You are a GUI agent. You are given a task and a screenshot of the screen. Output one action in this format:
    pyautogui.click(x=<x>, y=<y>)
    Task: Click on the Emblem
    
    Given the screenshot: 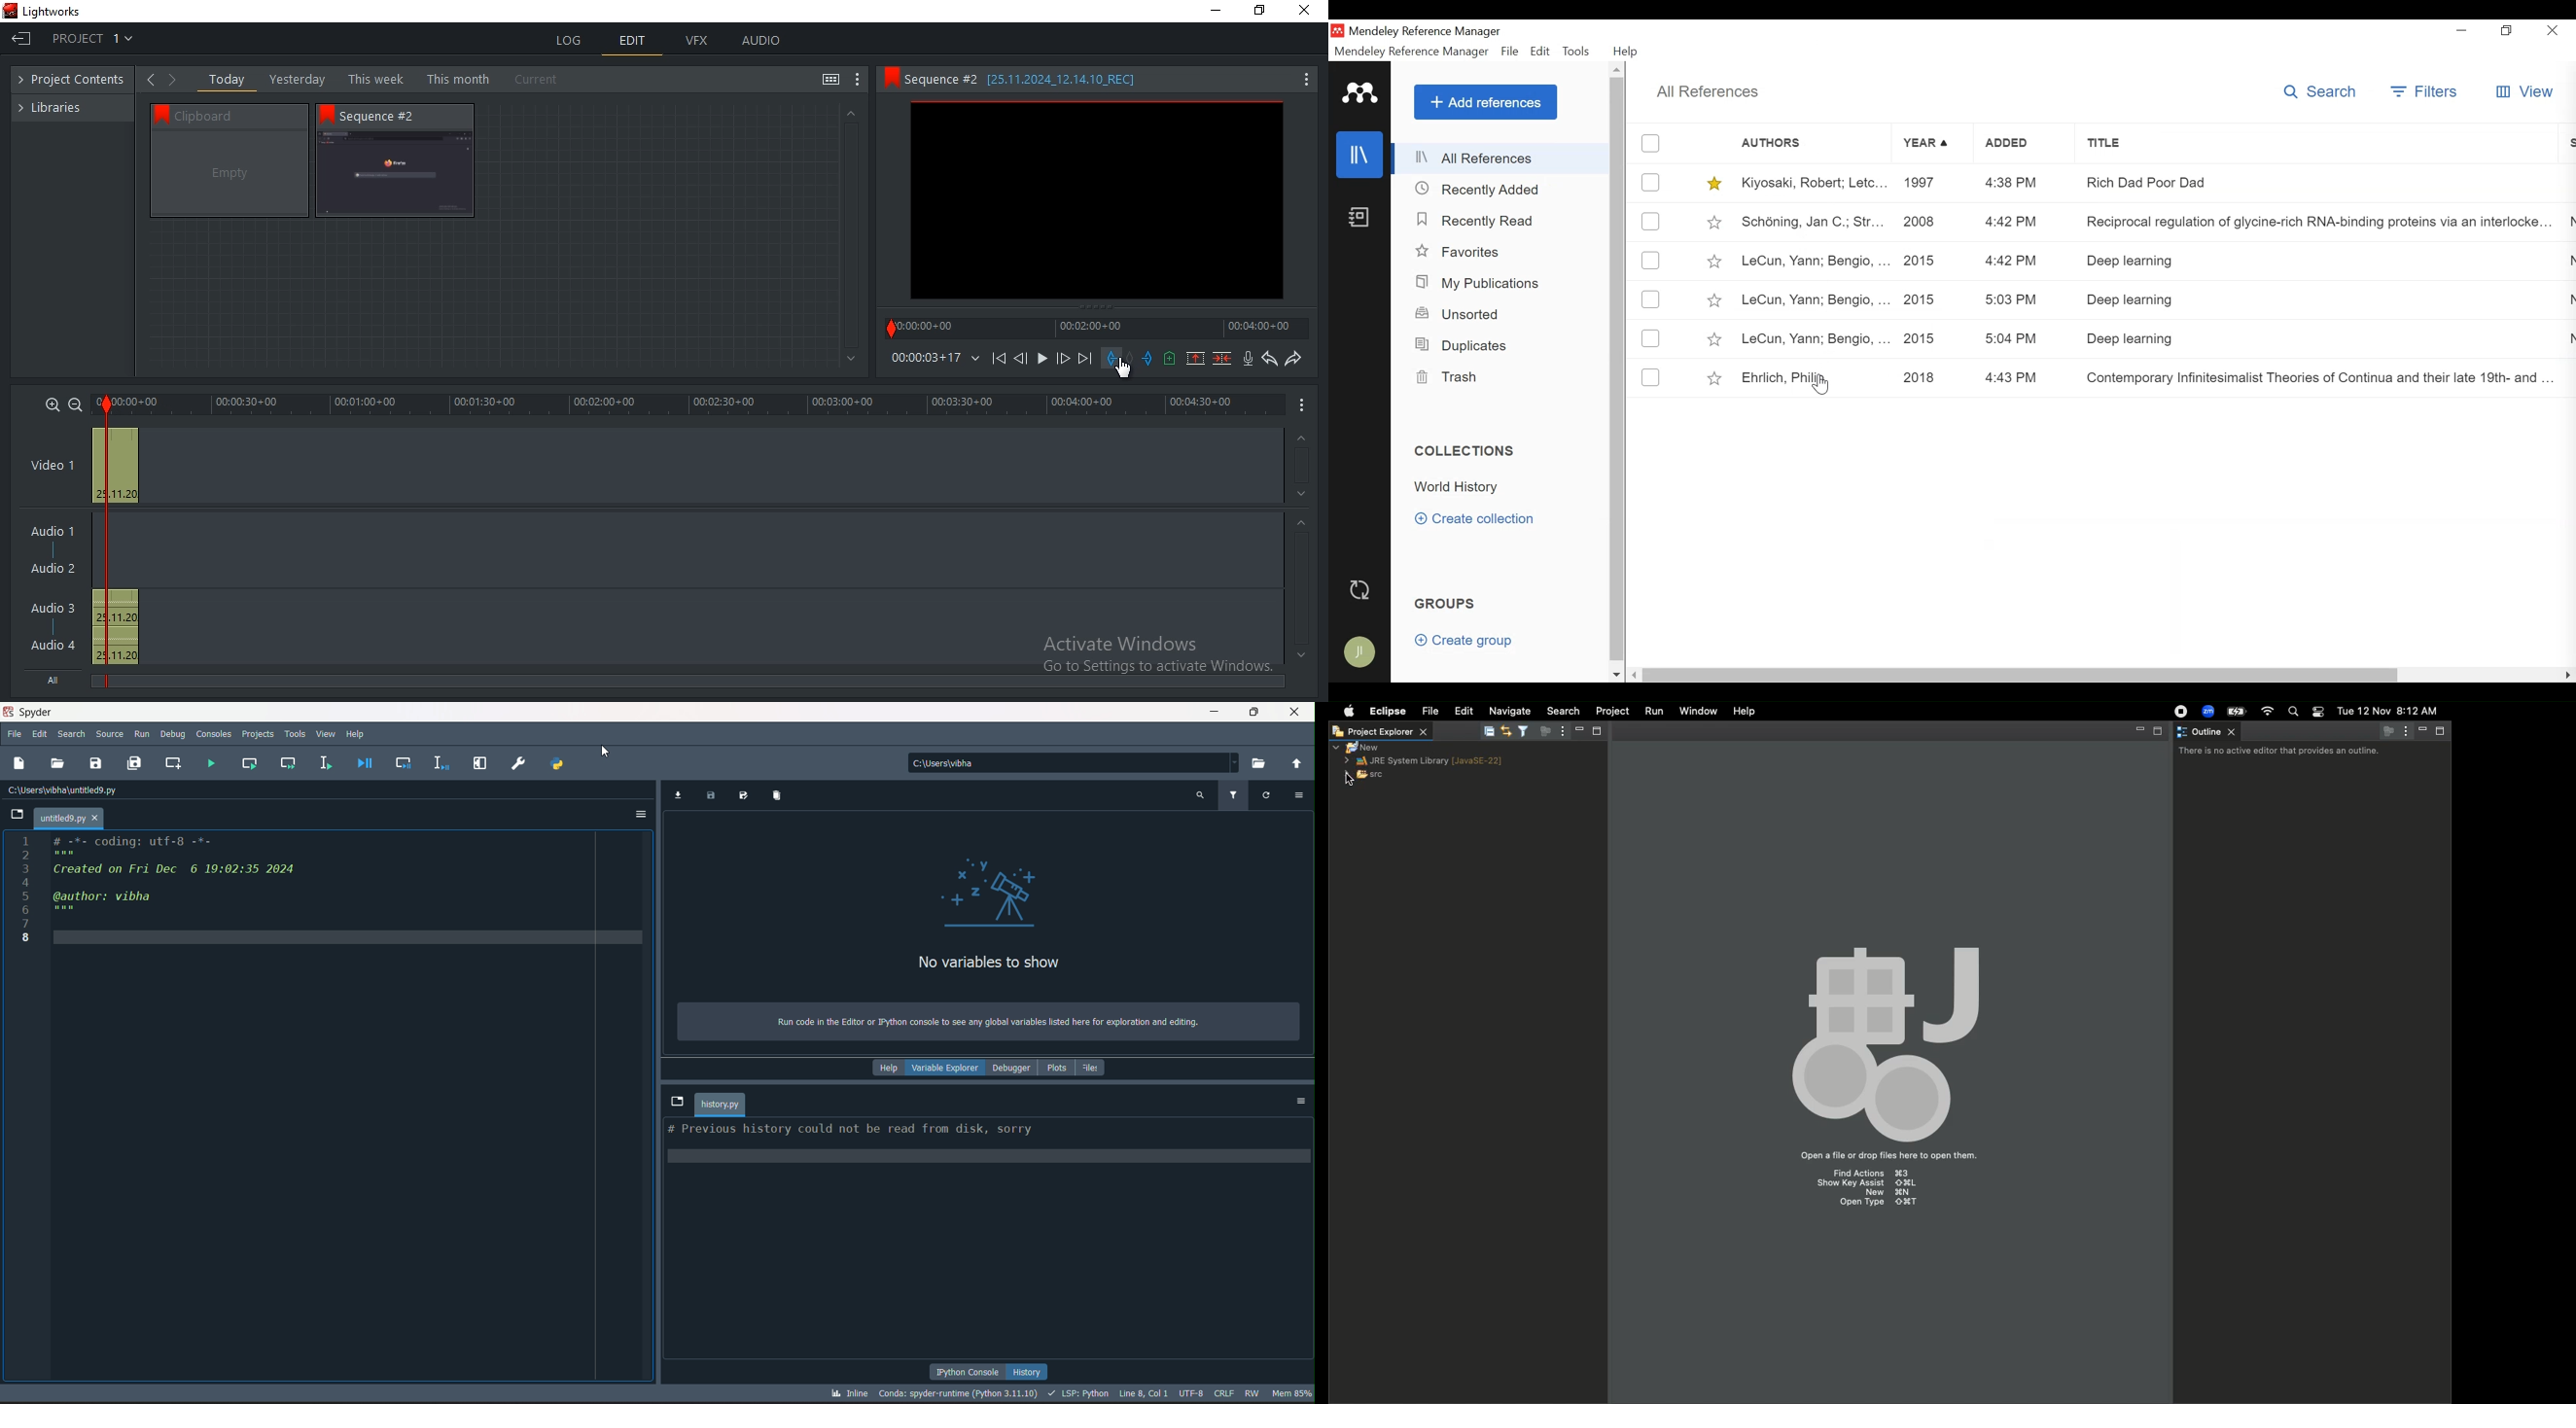 What is the action you would take?
    pyautogui.click(x=1893, y=1037)
    